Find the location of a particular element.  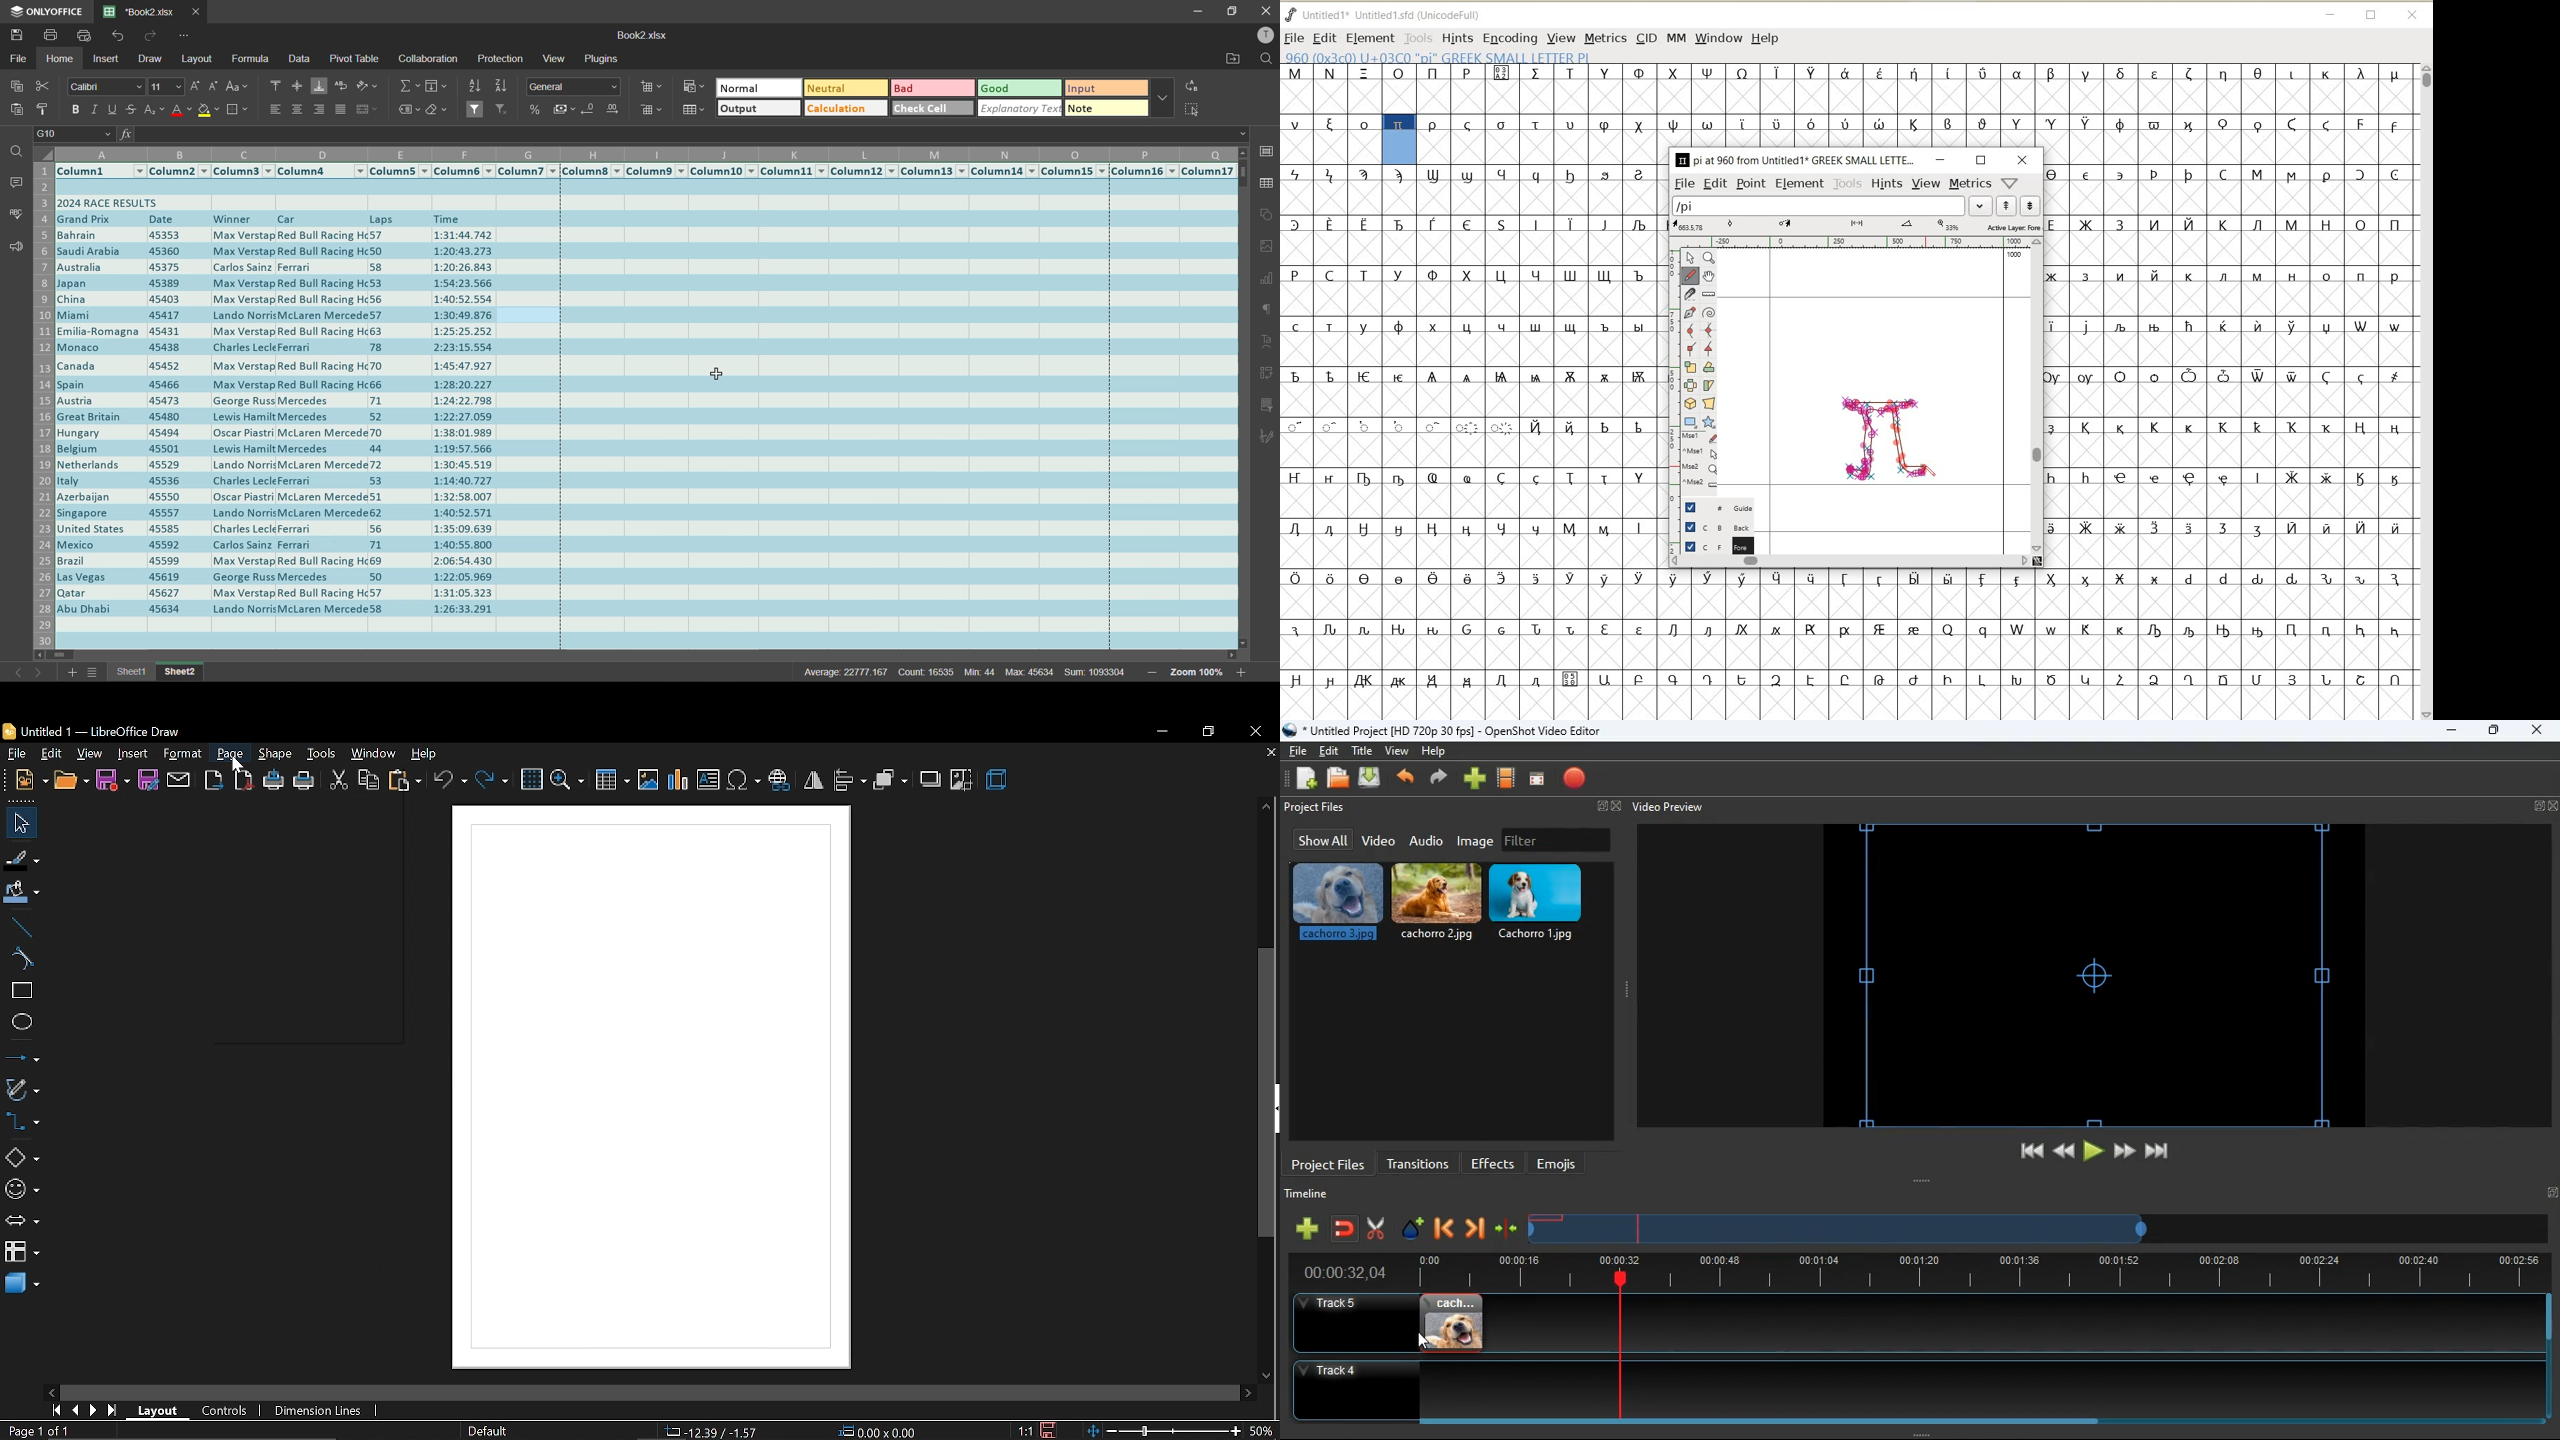

bad is located at coordinates (931, 90).